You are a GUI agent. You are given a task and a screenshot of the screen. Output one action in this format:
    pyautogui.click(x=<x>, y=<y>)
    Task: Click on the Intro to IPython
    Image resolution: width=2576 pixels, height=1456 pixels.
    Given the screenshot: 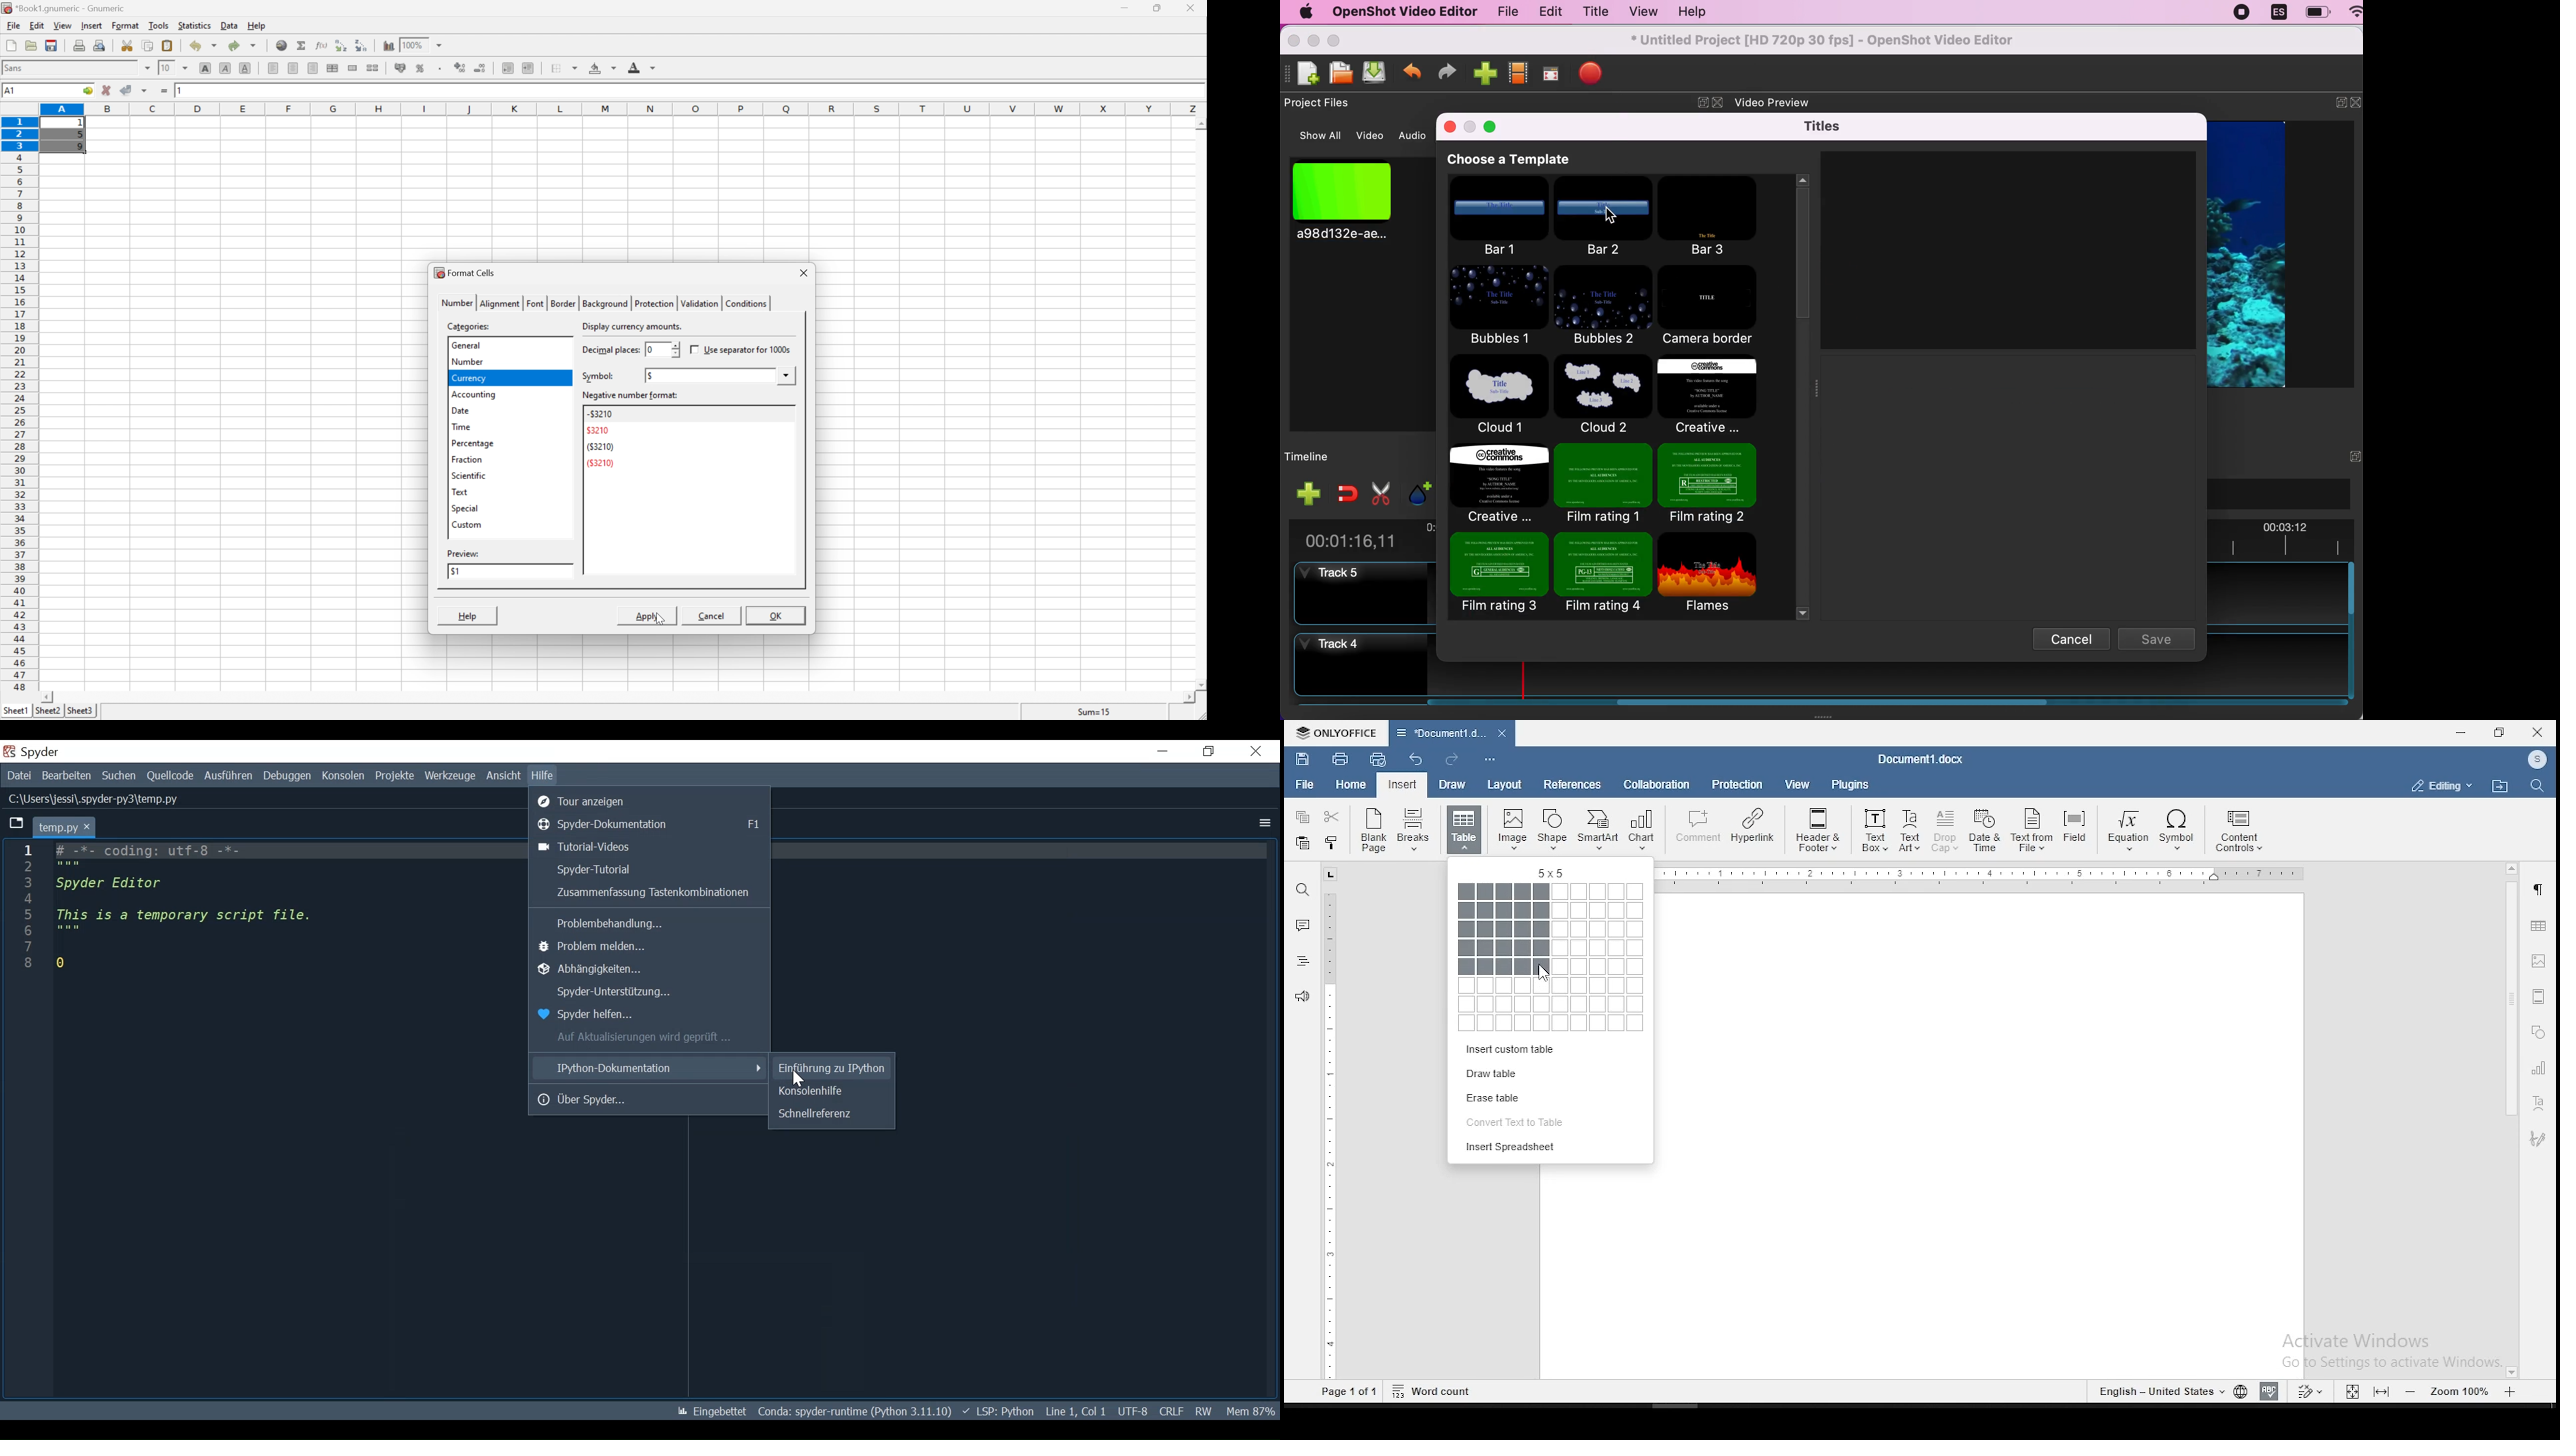 What is the action you would take?
    pyautogui.click(x=831, y=1068)
    